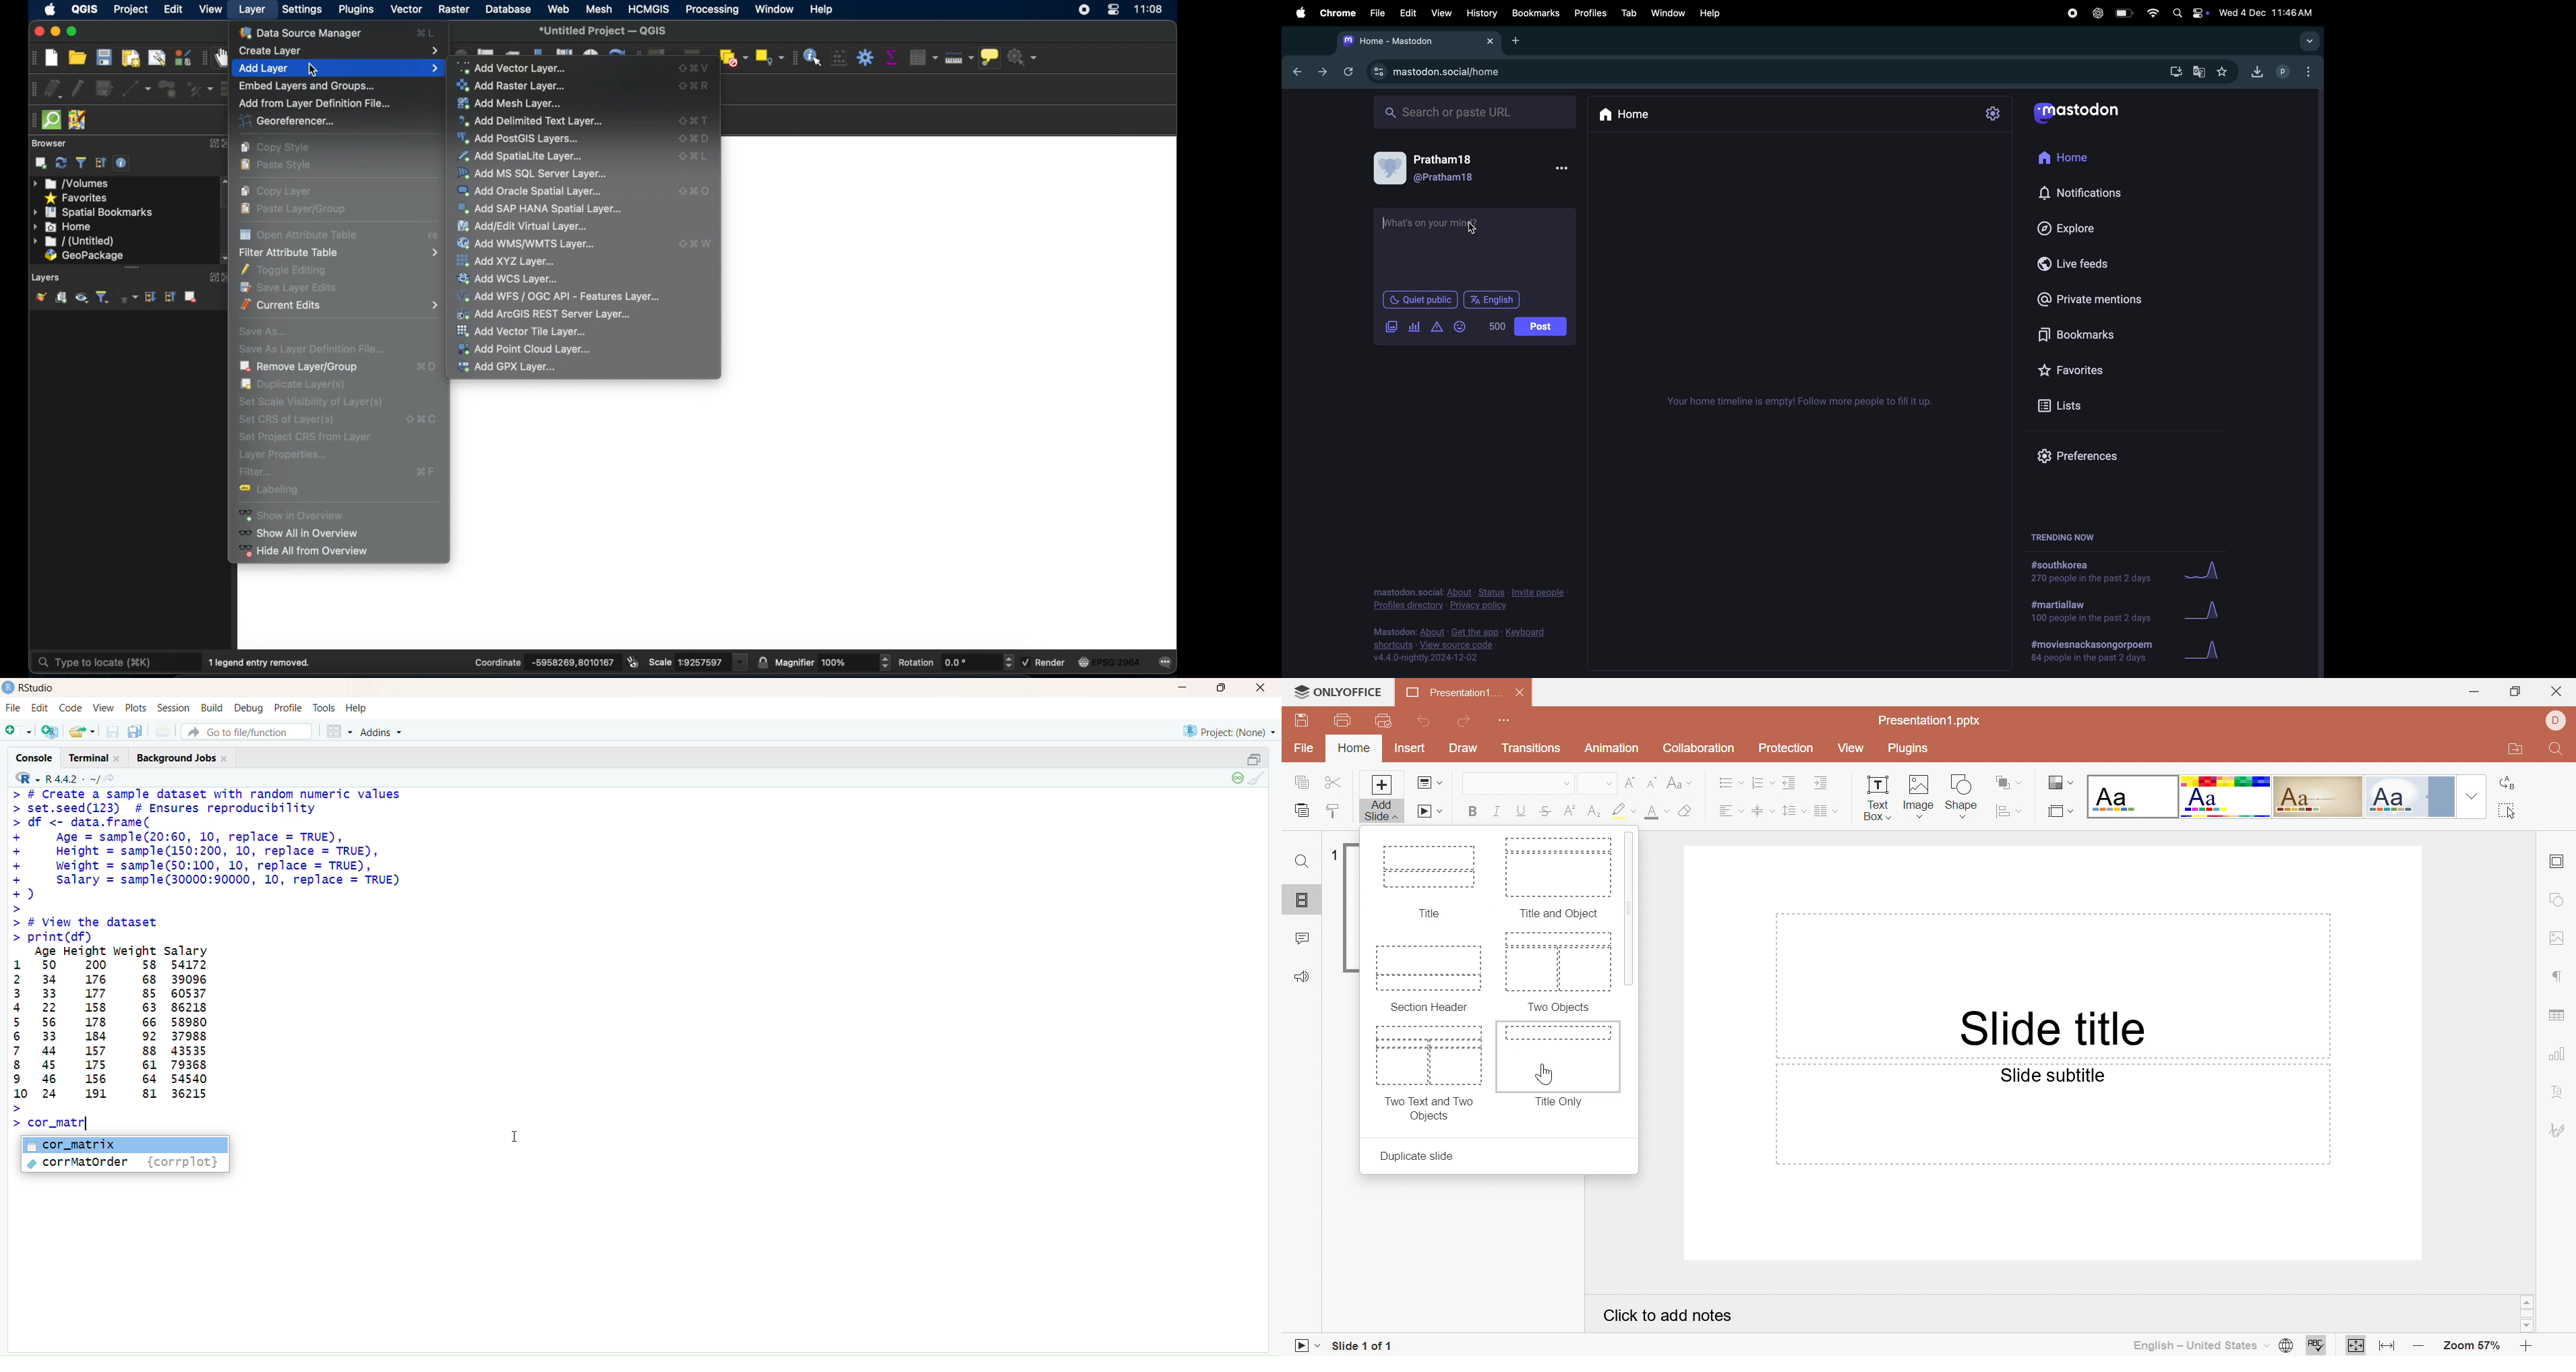 The image size is (2576, 1372). What do you see at coordinates (1535, 13) in the screenshot?
I see `Bookmark` at bounding box center [1535, 13].